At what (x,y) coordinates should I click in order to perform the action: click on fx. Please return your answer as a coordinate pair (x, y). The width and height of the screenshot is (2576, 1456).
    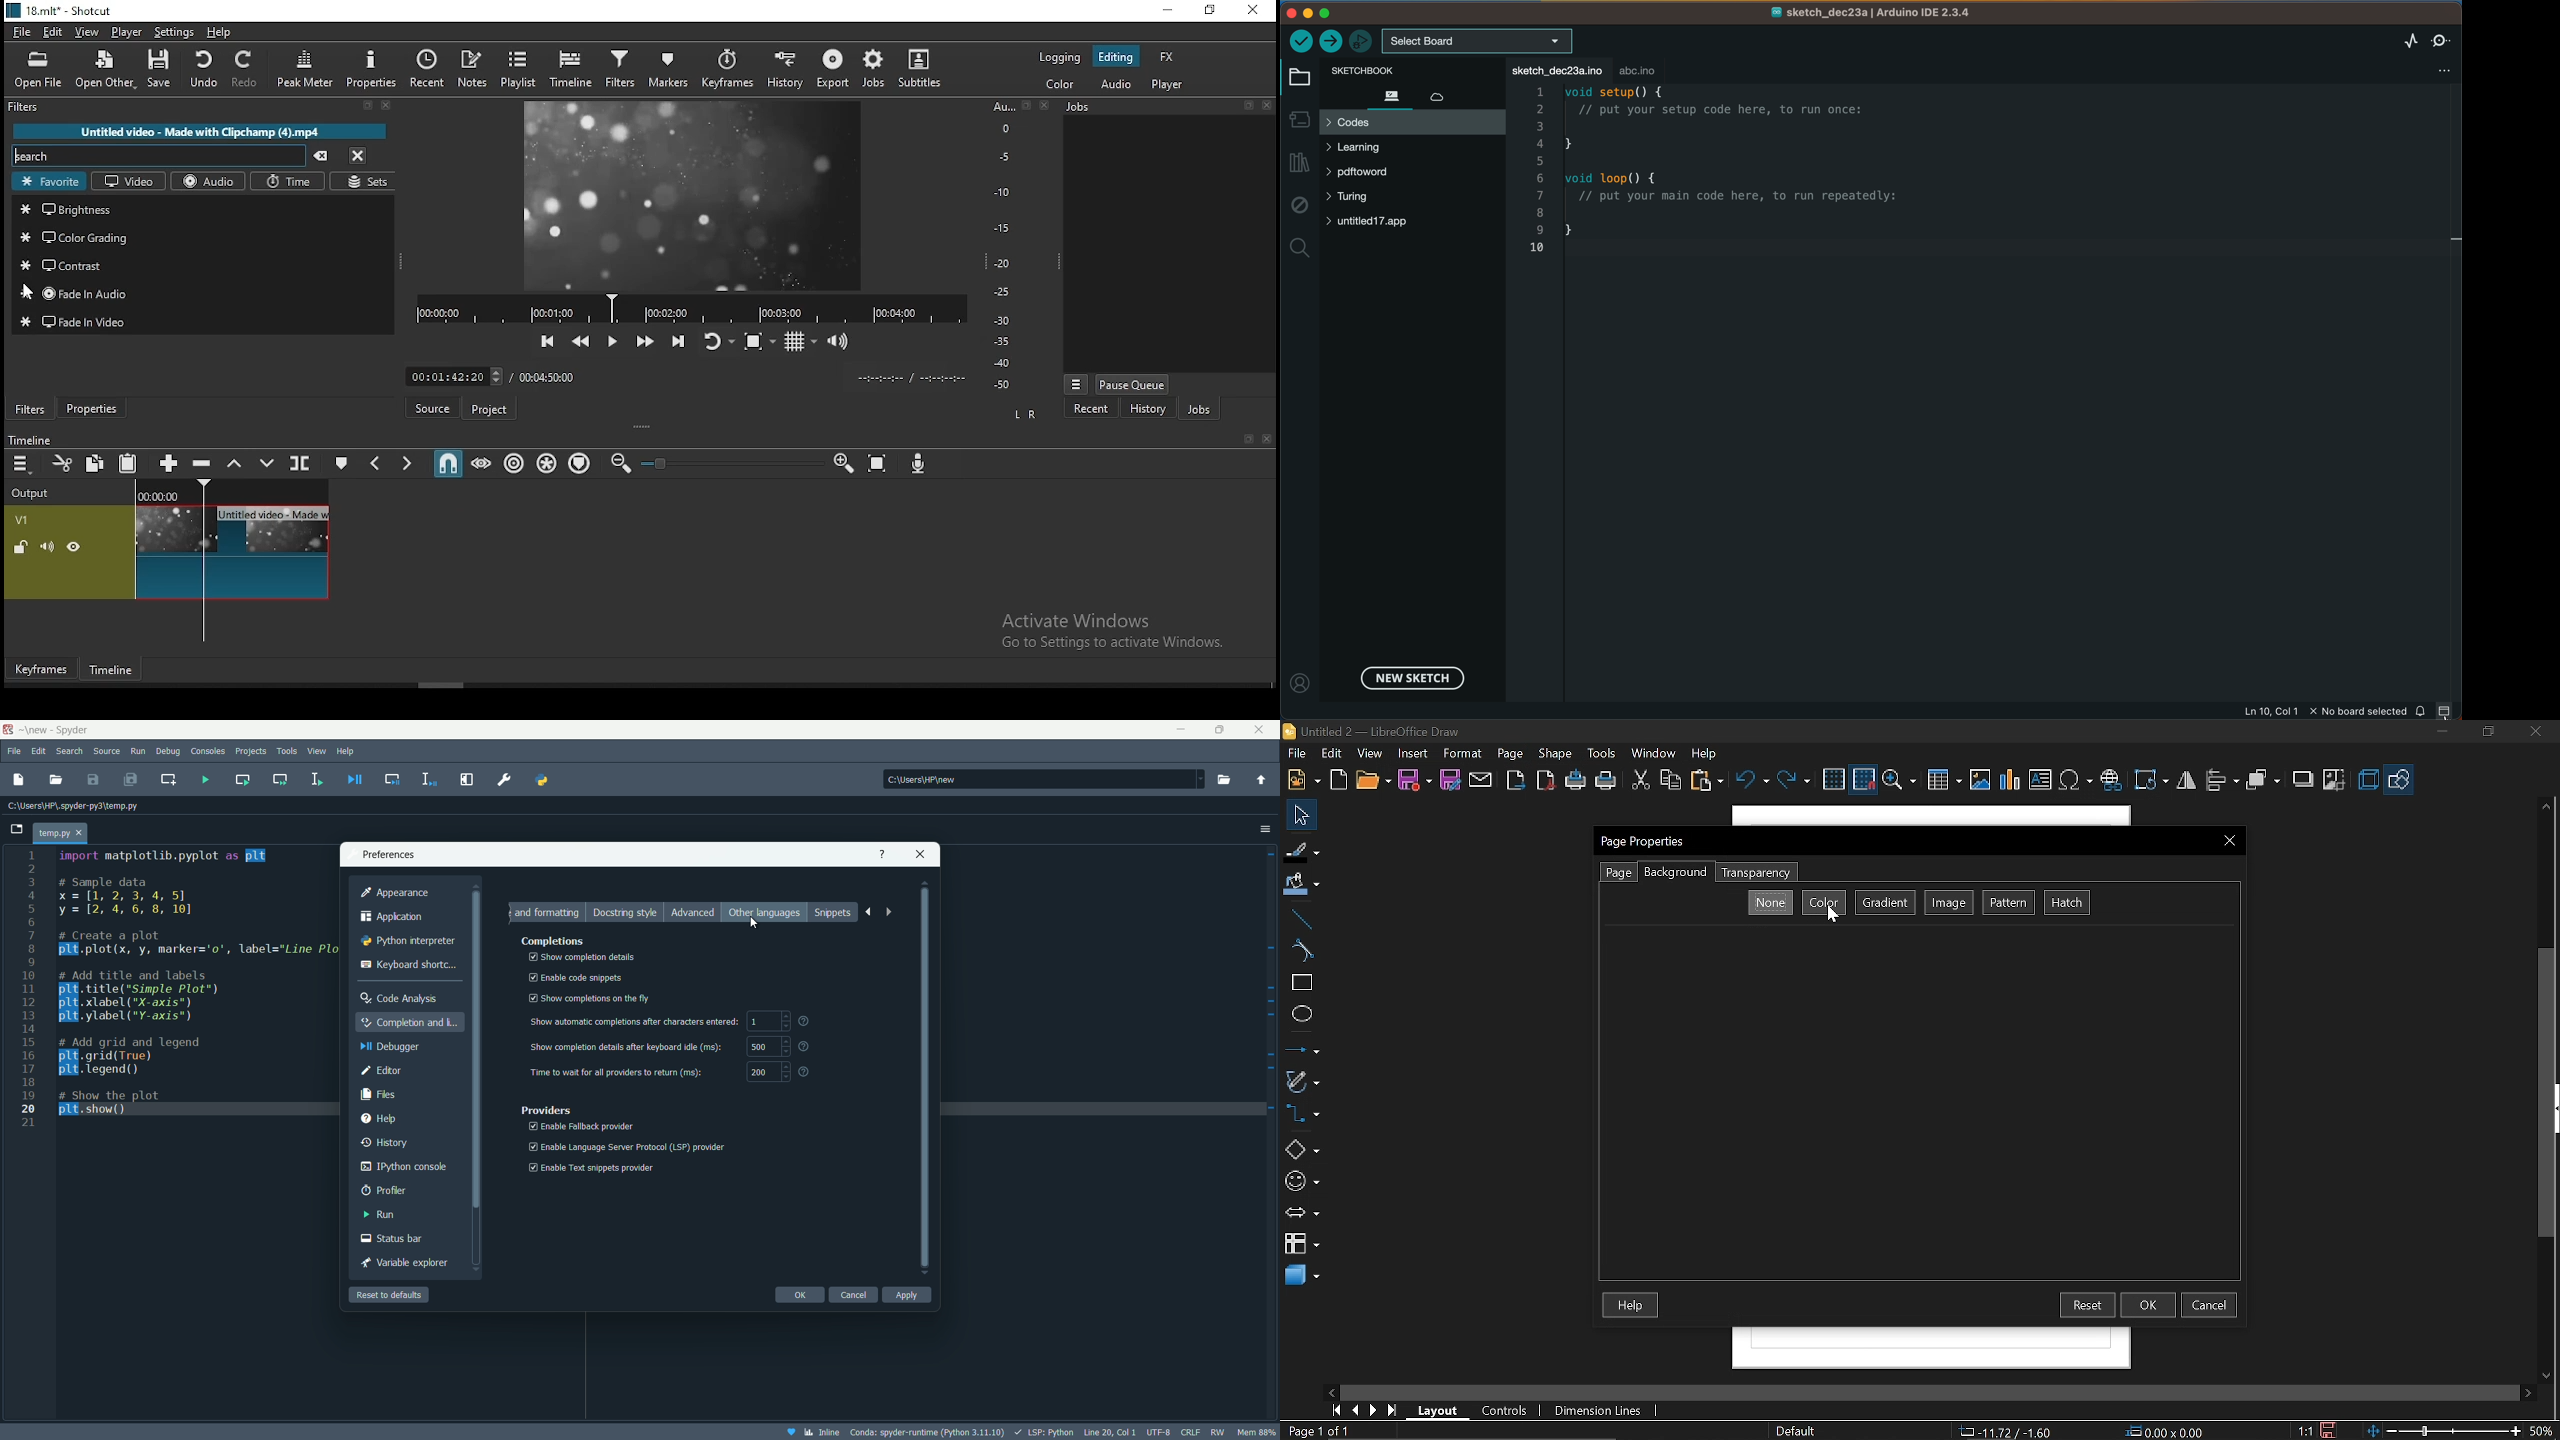
    Looking at the image, I should click on (1168, 58).